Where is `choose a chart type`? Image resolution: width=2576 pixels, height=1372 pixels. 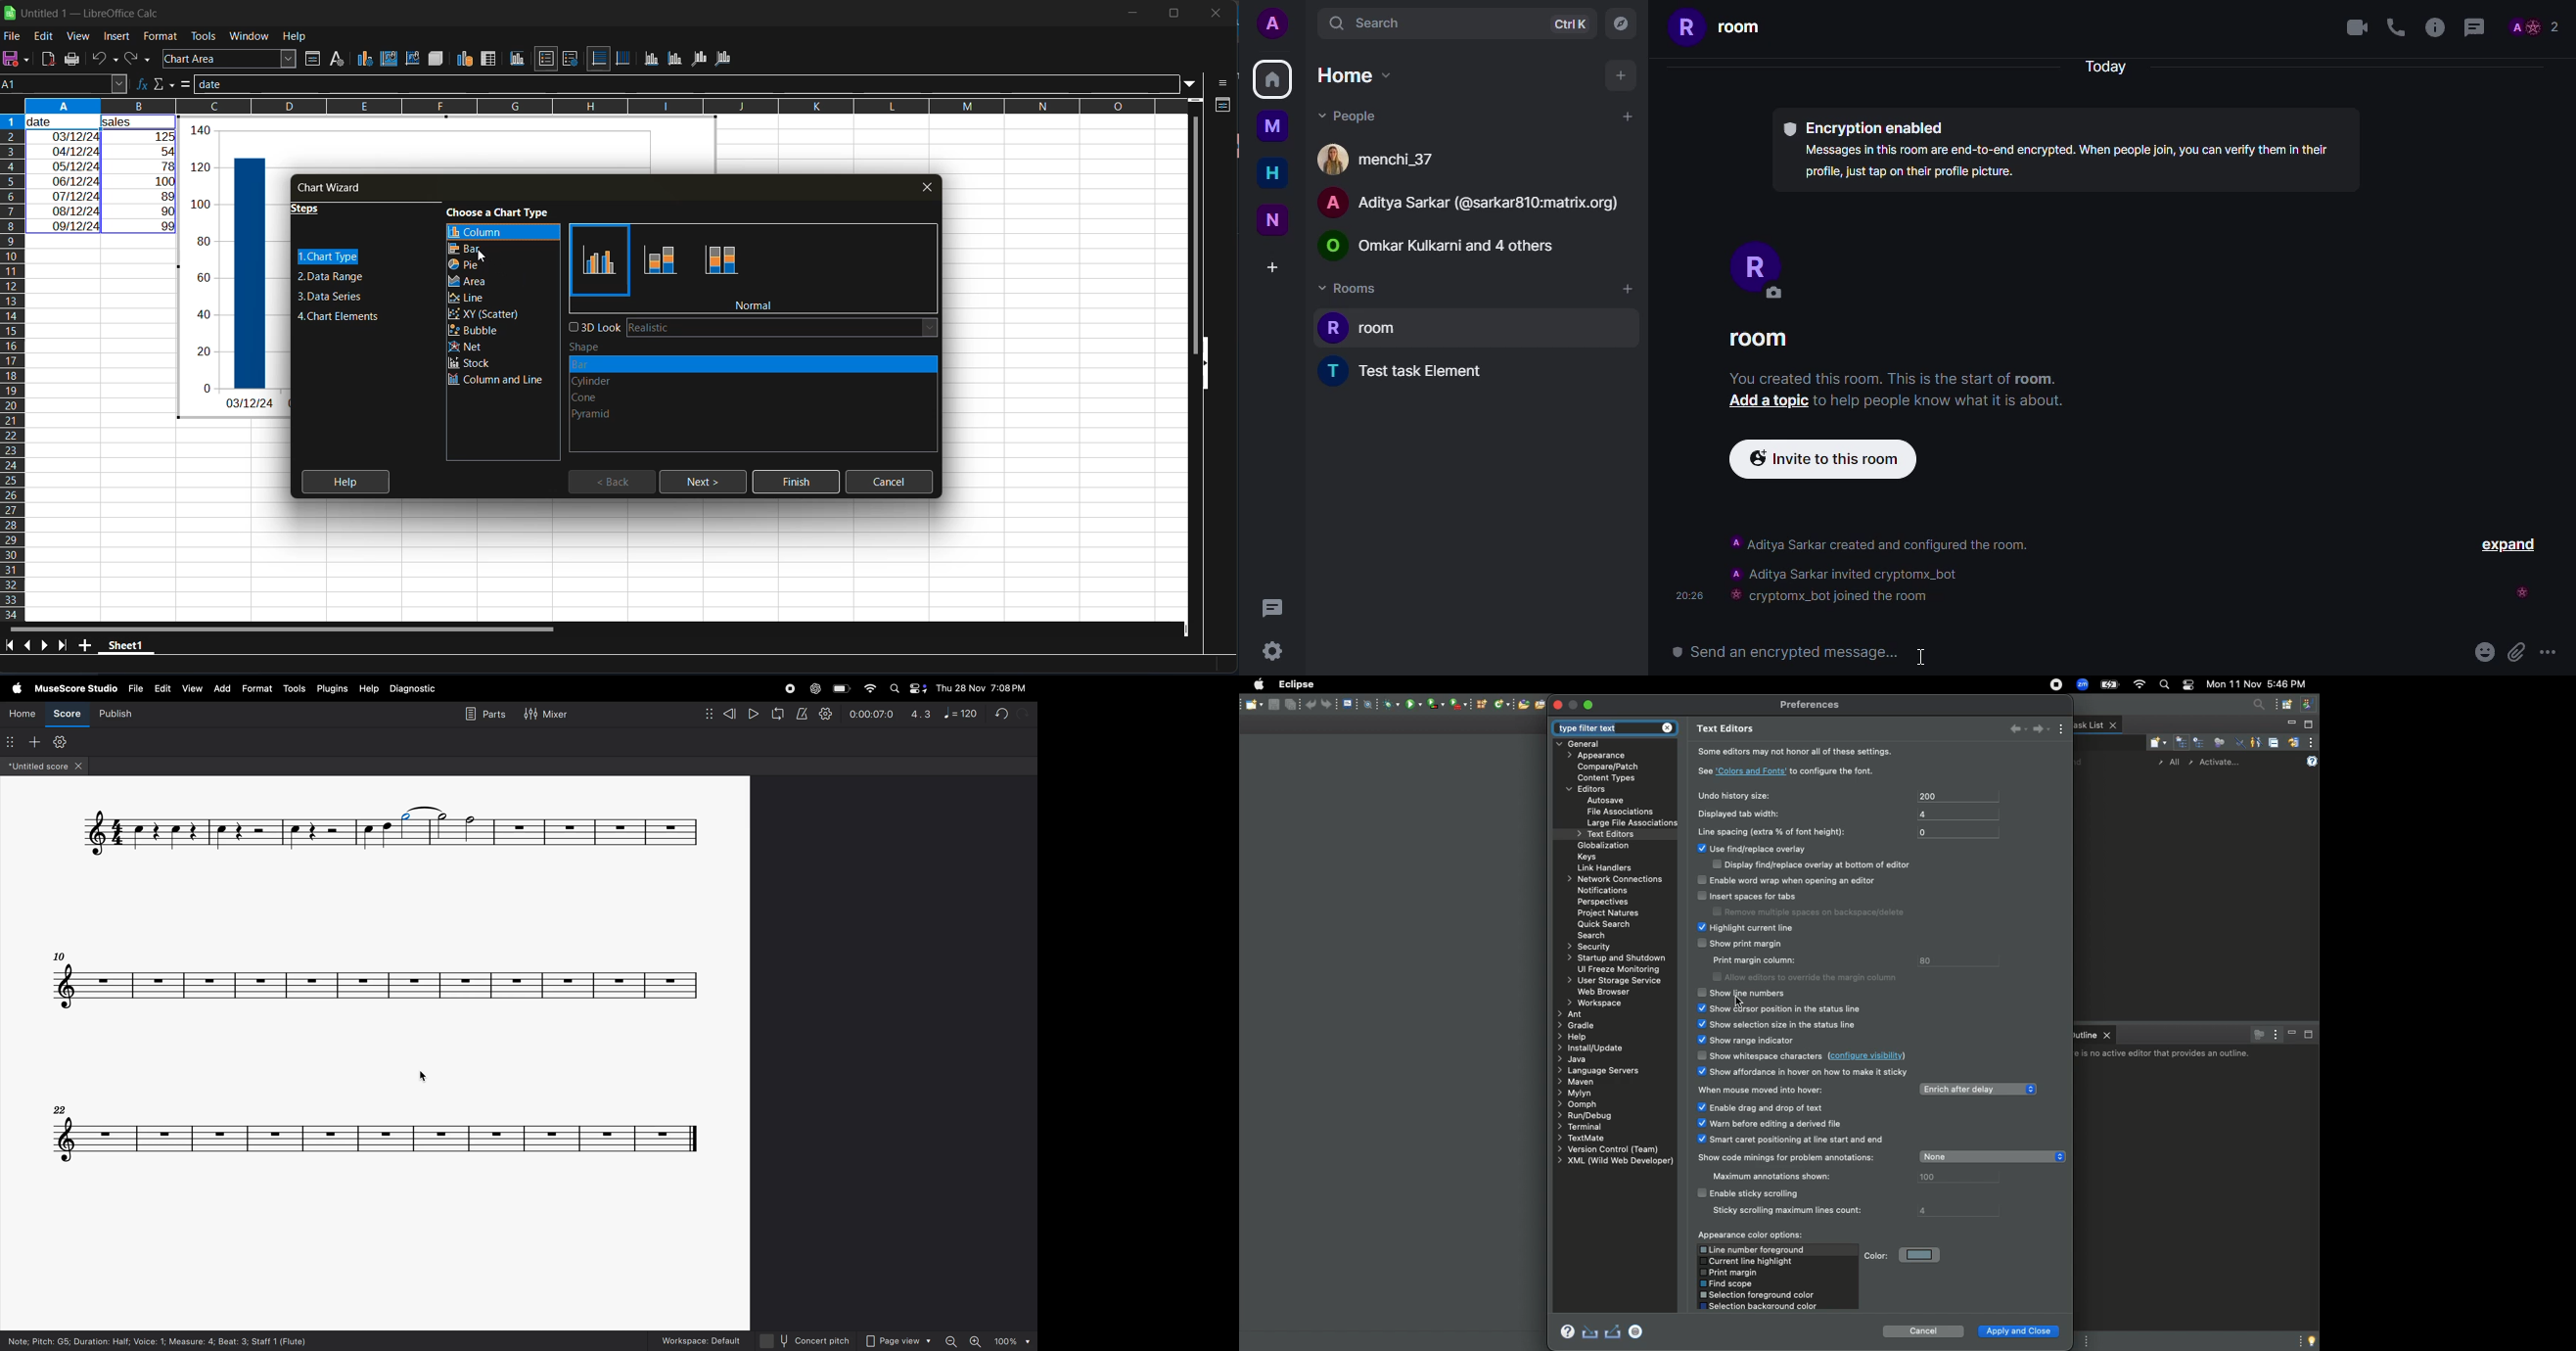 choose a chart type is located at coordinates (502, 211).